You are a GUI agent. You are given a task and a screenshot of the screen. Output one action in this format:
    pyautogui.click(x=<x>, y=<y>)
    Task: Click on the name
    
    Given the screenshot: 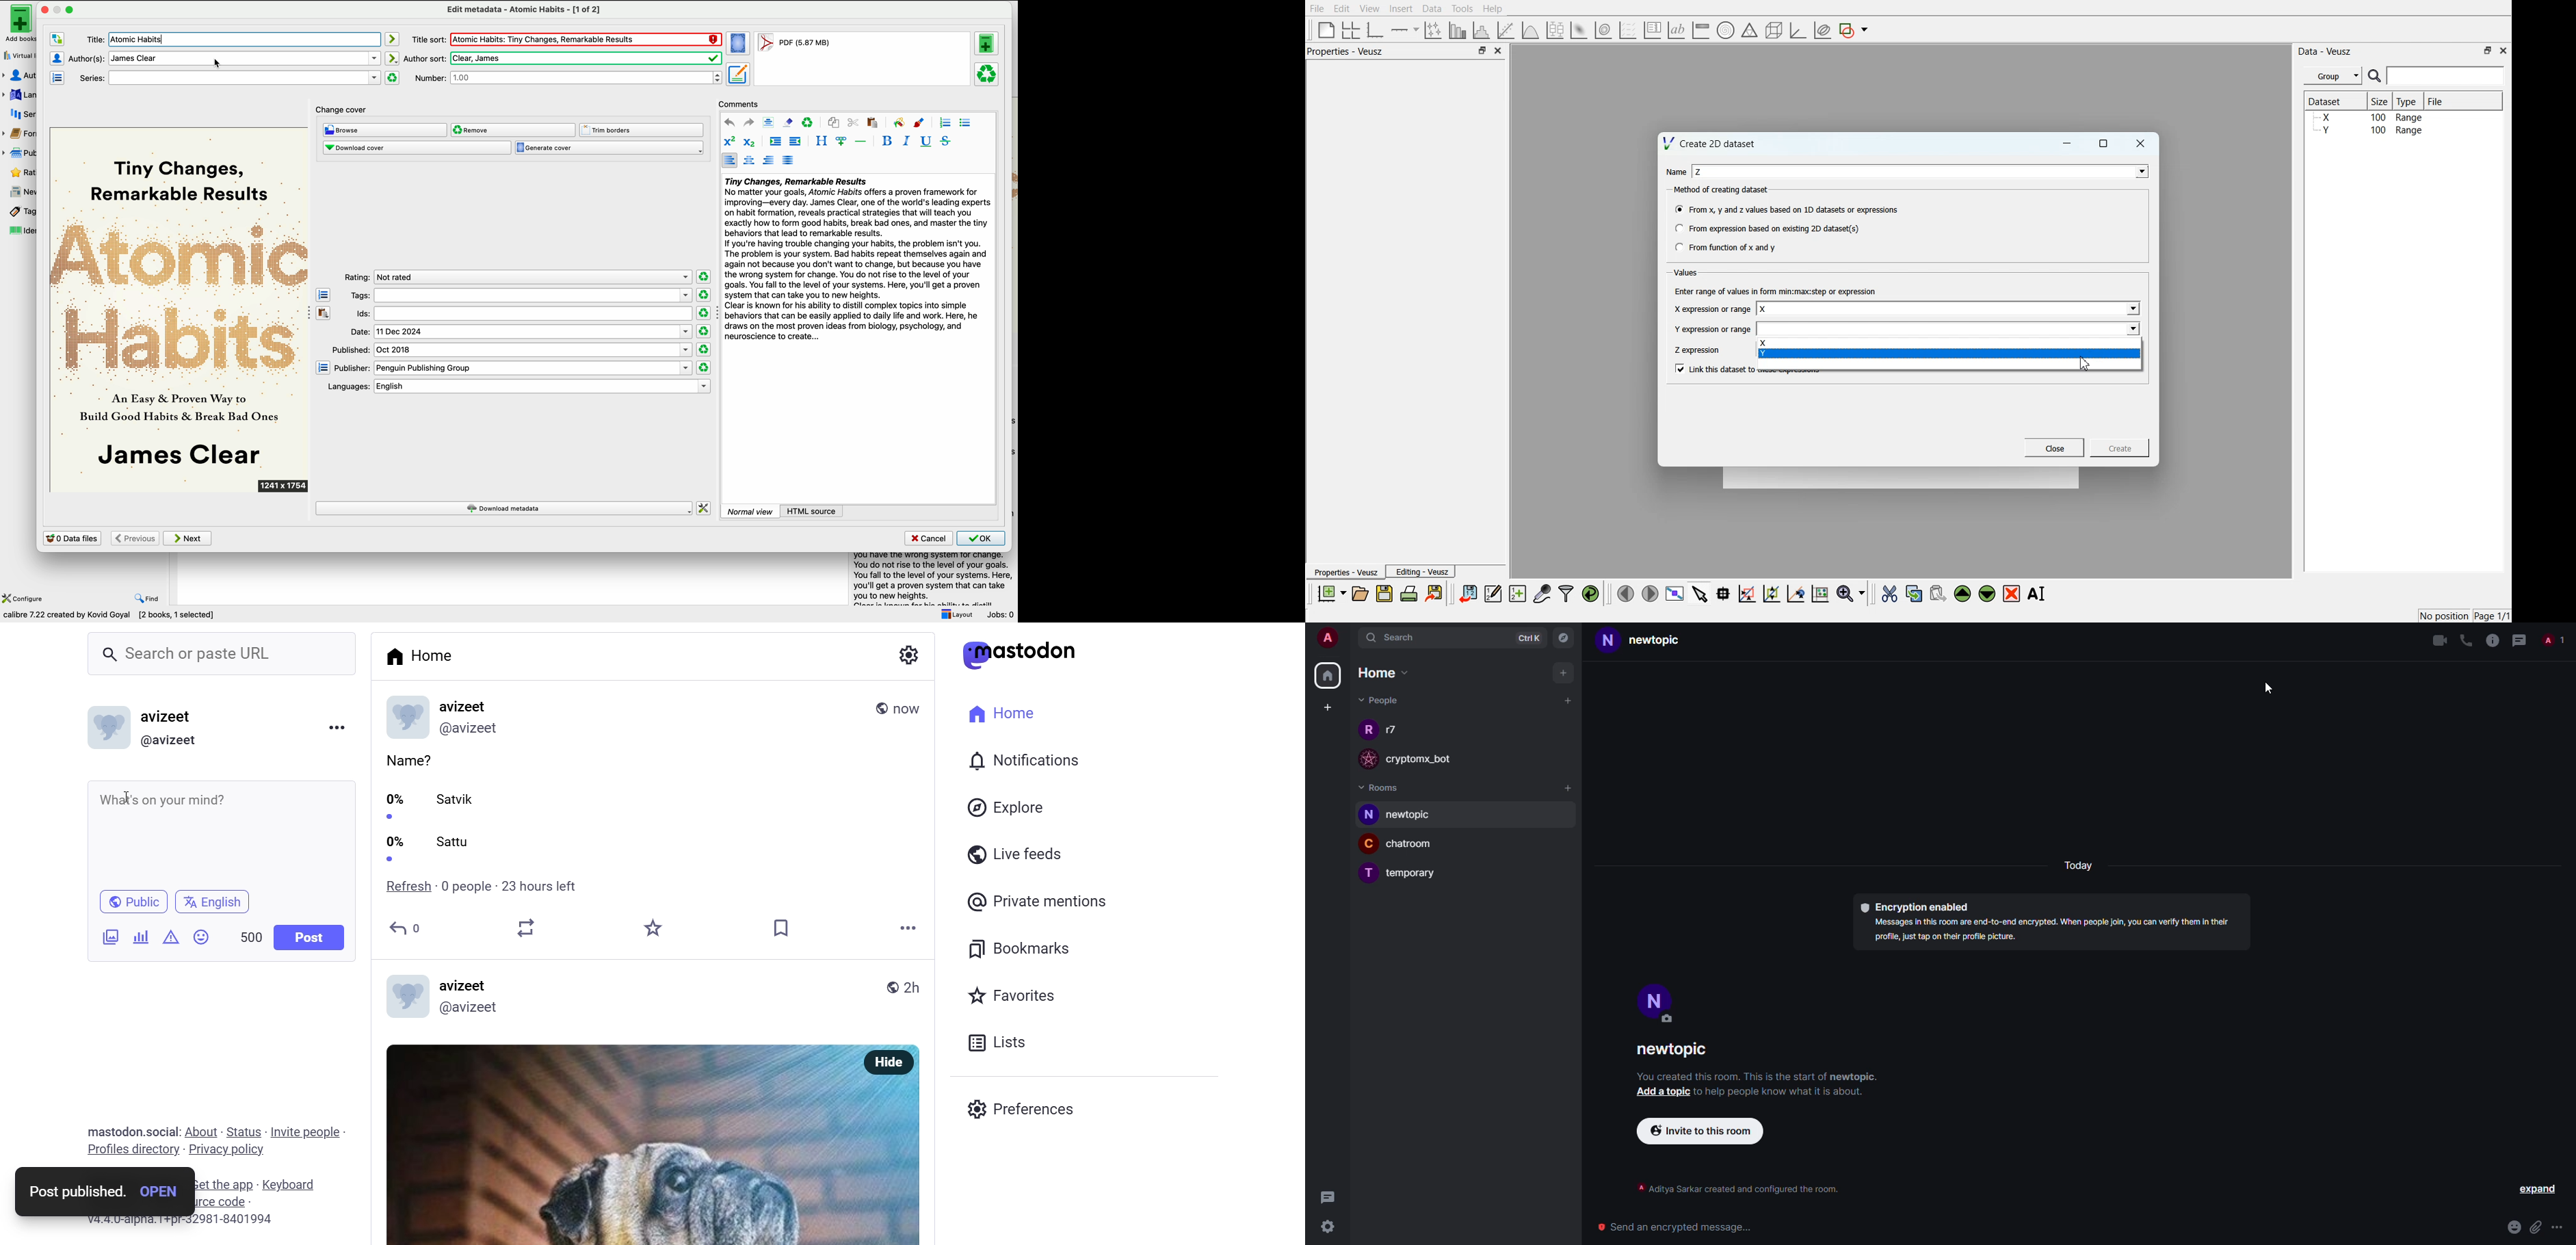 What is the action you would take?
    pyautogui.click(x=466, y=705)
    